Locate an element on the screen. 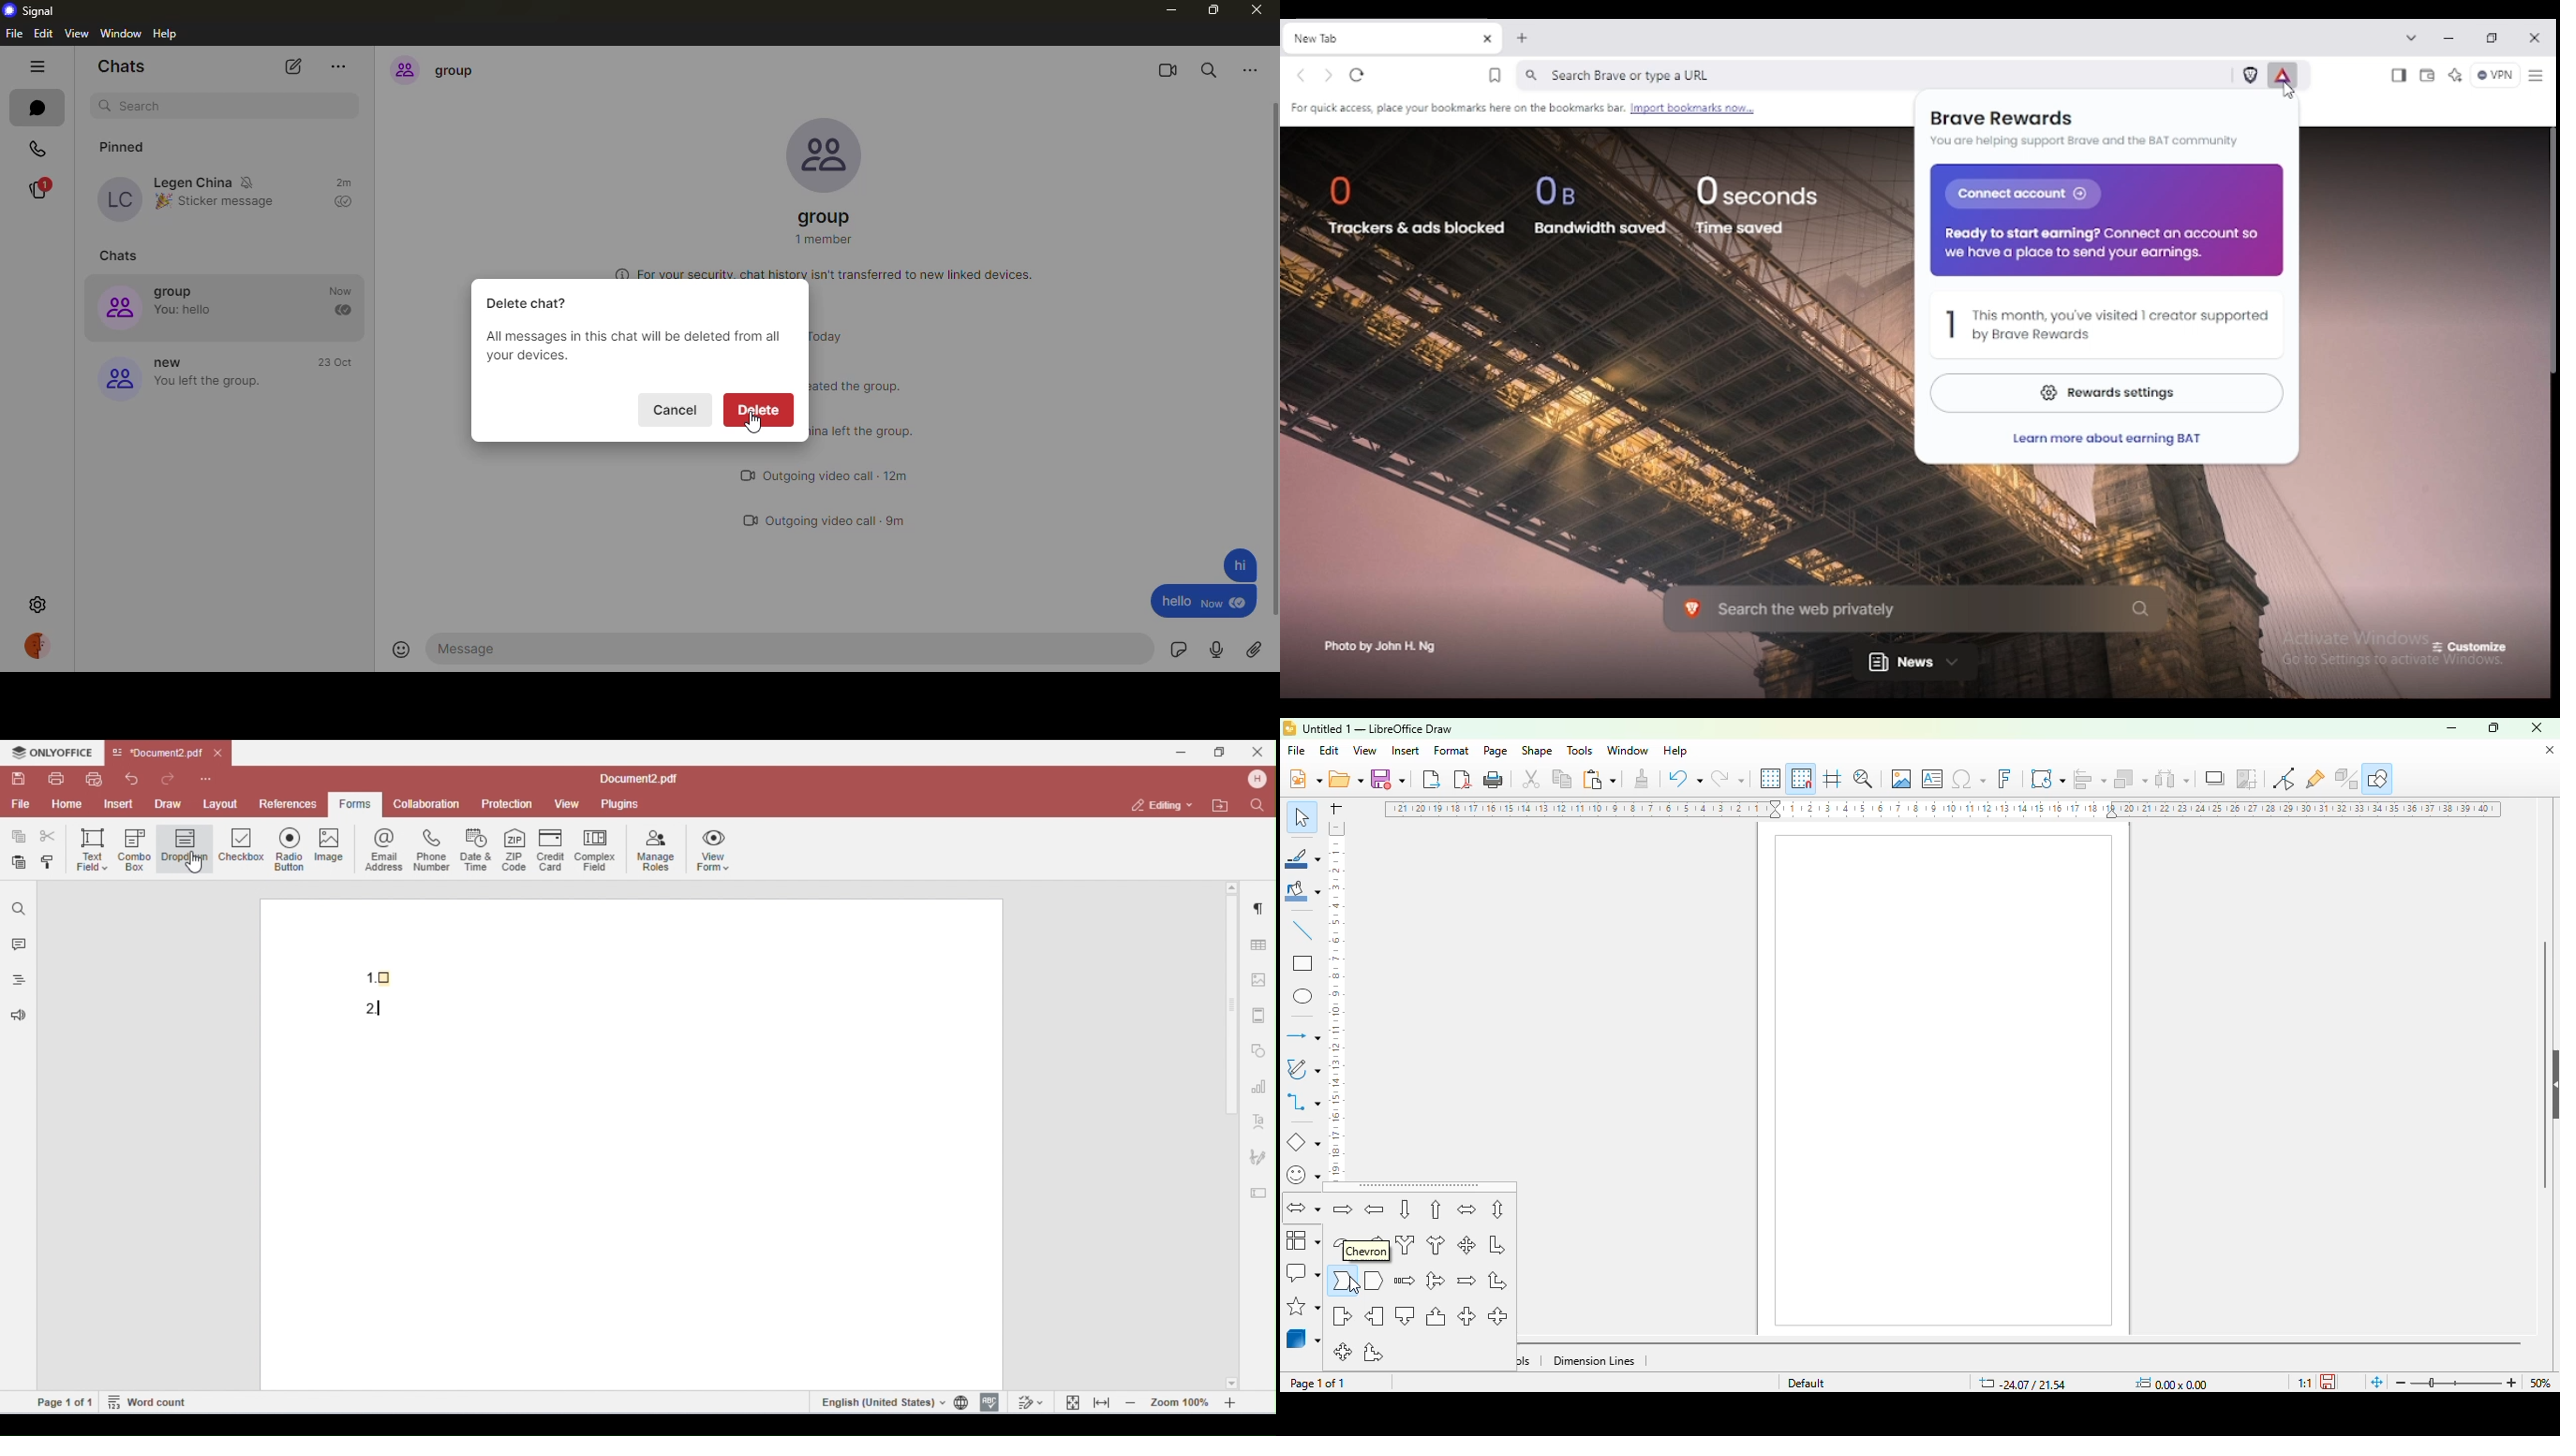 This screenshot has height=1456, width=2576. split arrow is located at coordinates (1406, 1246).